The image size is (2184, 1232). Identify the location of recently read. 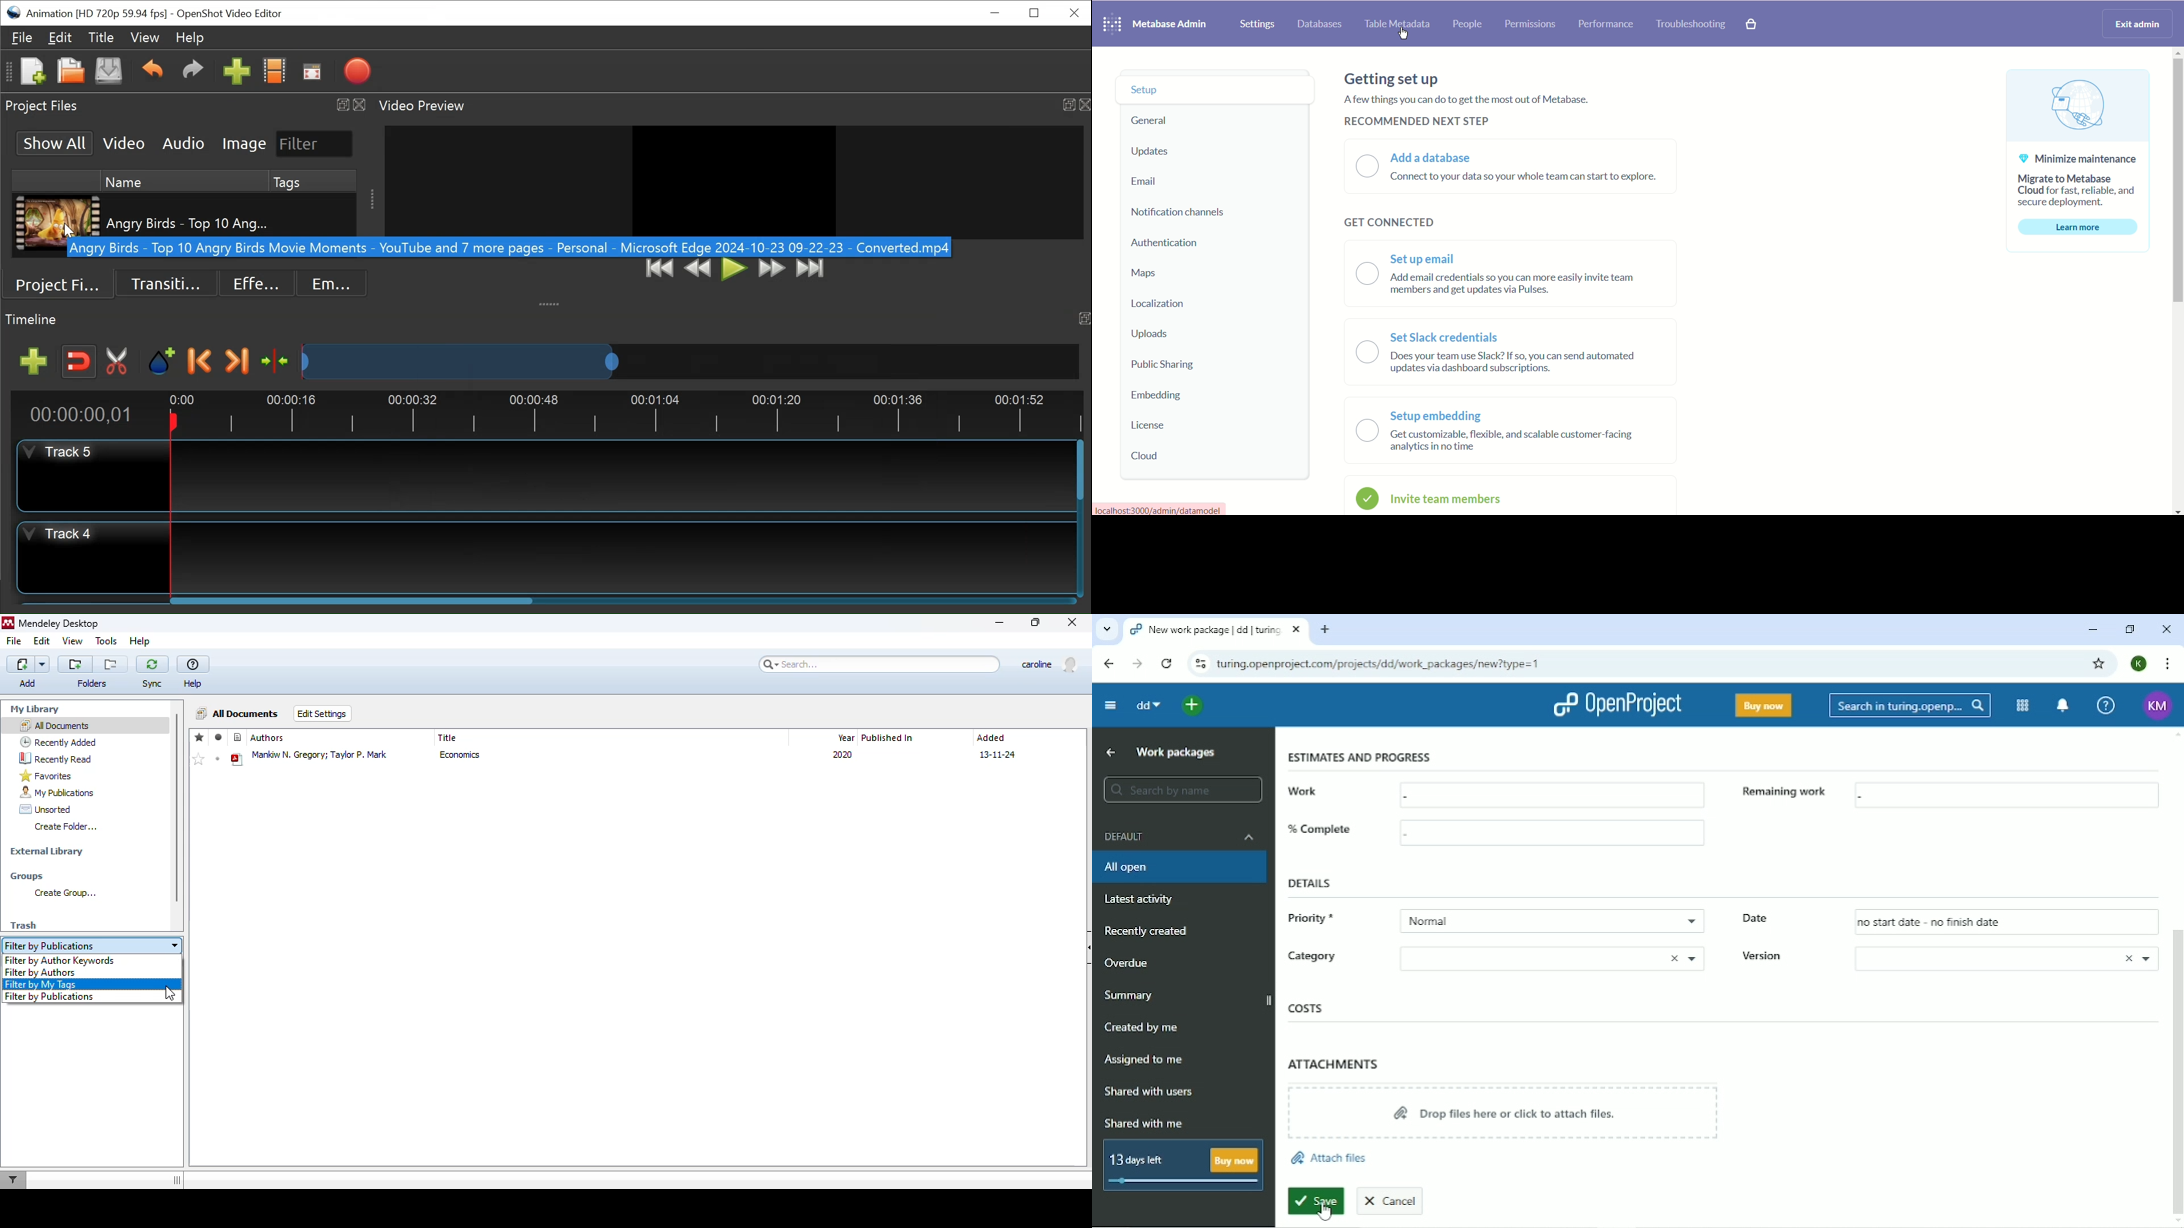
(54, 758).